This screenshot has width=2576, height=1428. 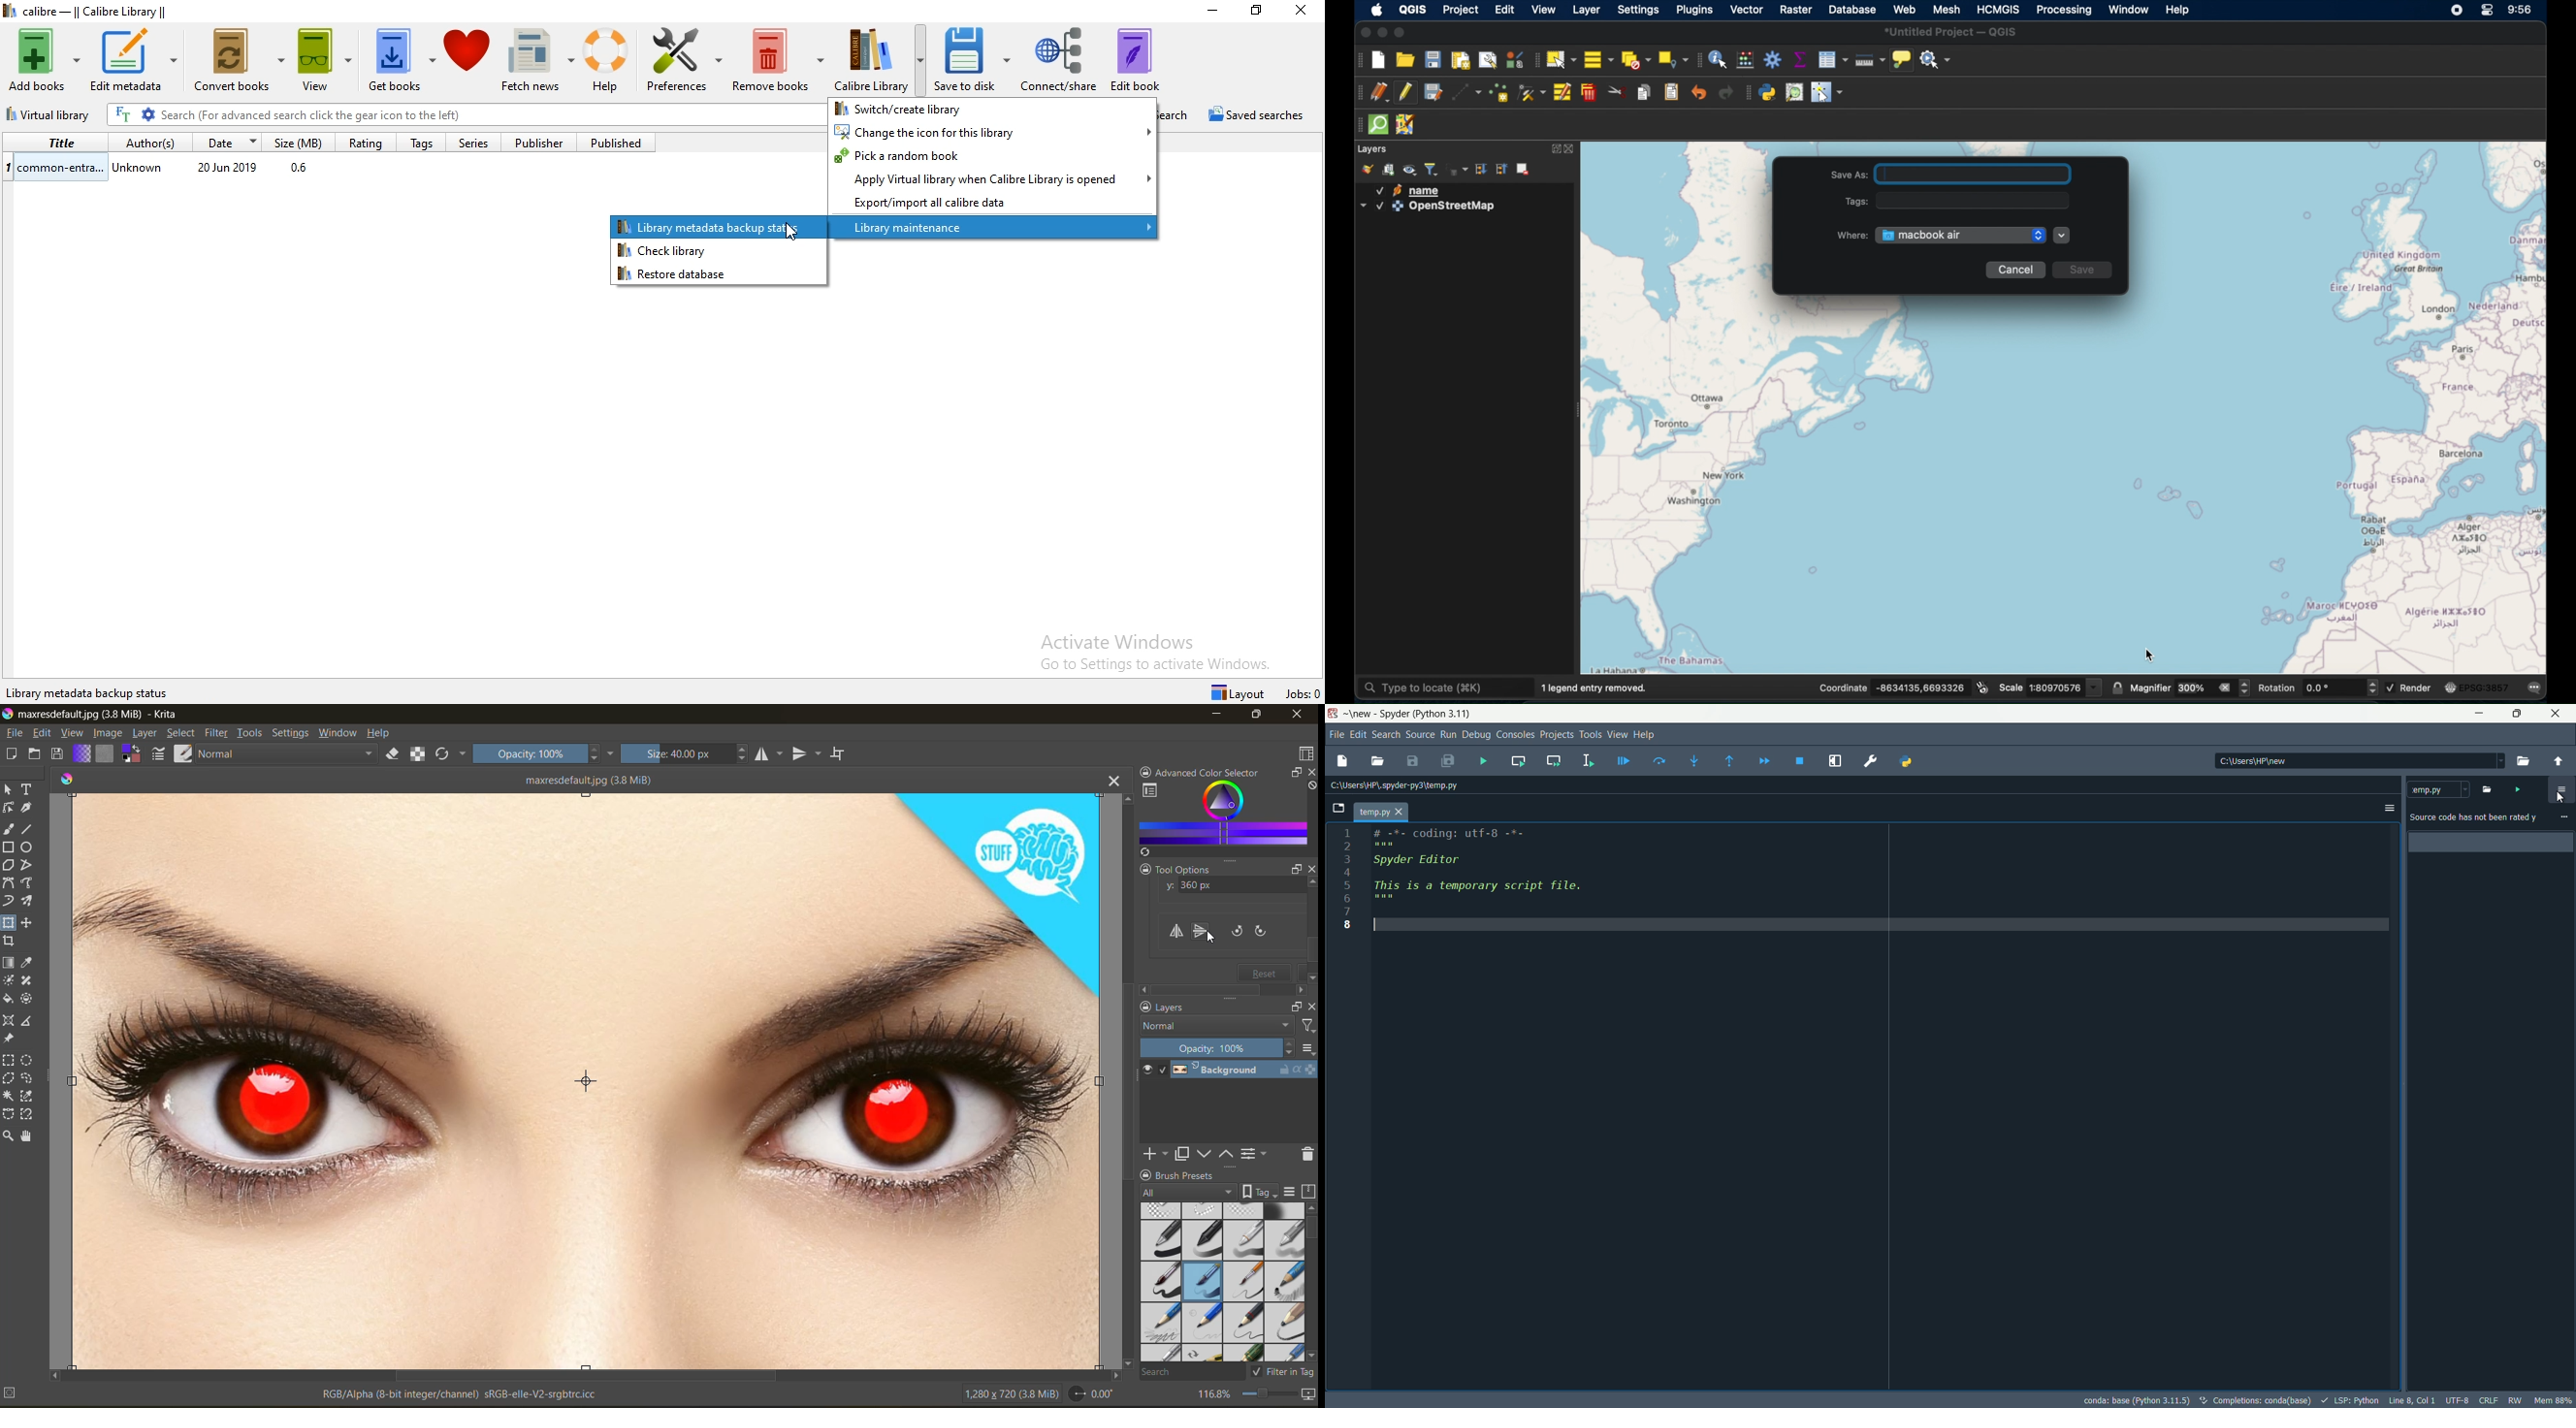 I want to click on tool, so click(x=30, y=881).